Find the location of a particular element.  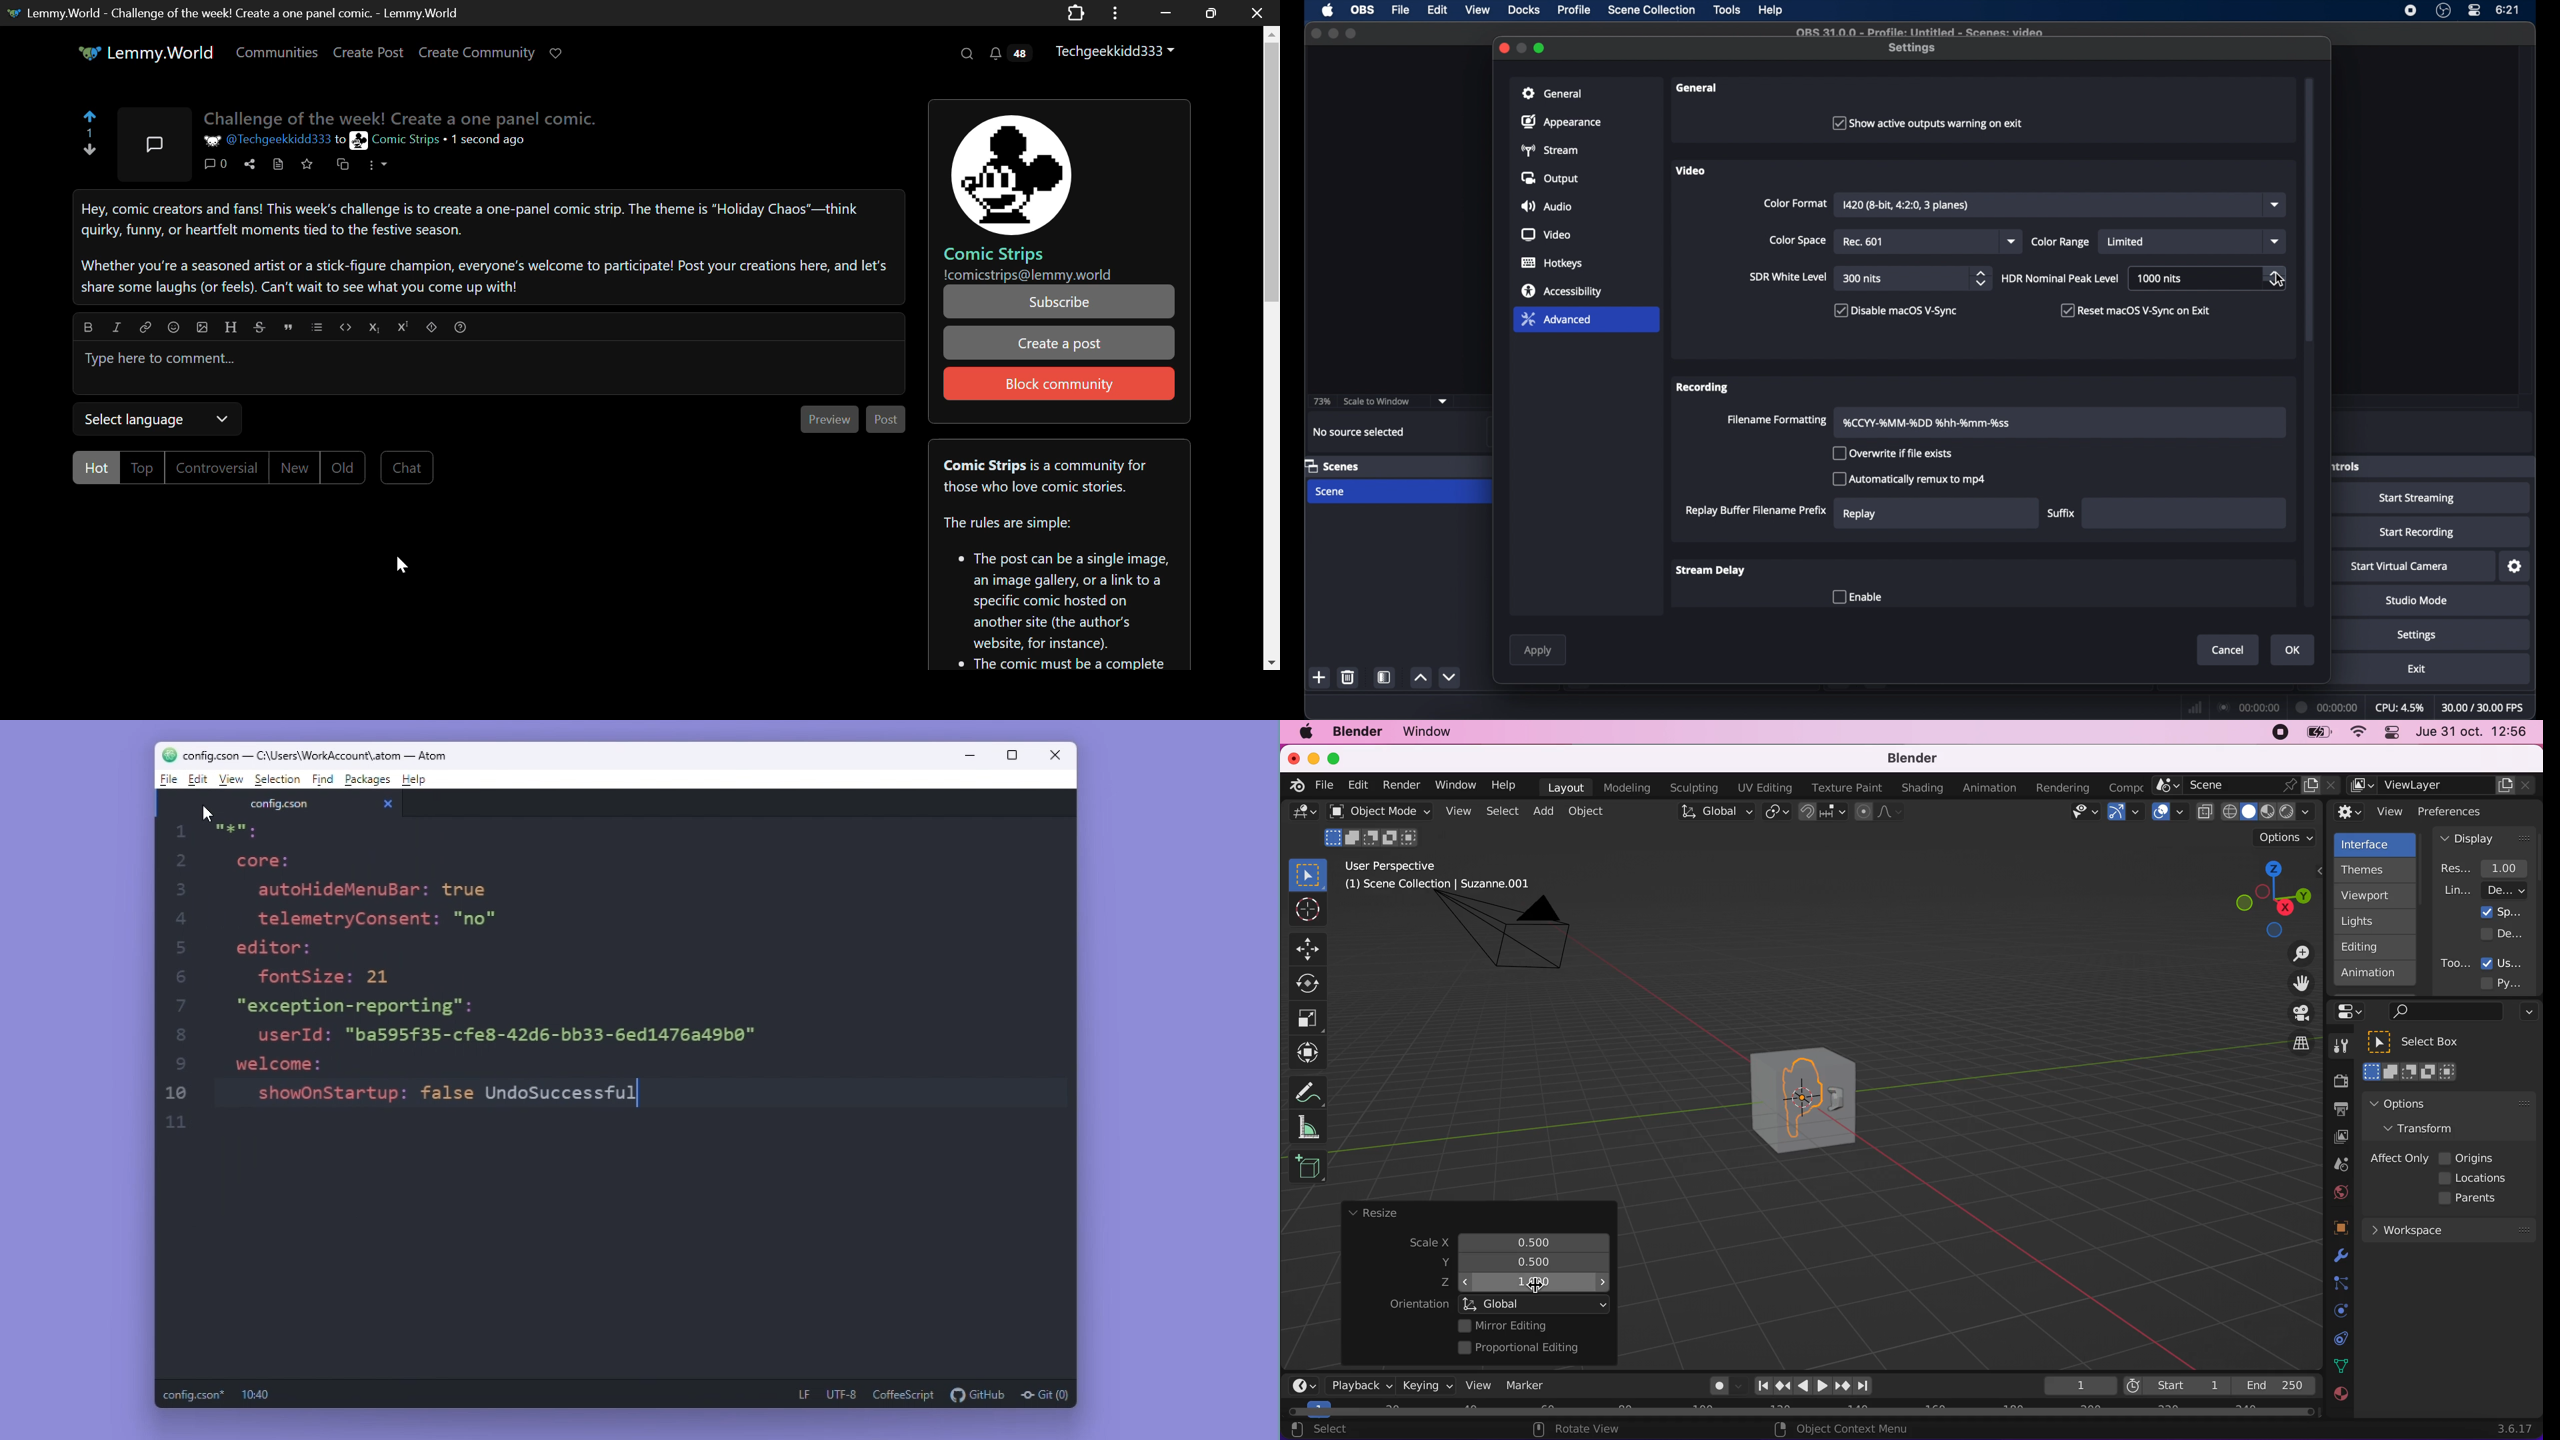

recording is located at coordinates (1703, 388).